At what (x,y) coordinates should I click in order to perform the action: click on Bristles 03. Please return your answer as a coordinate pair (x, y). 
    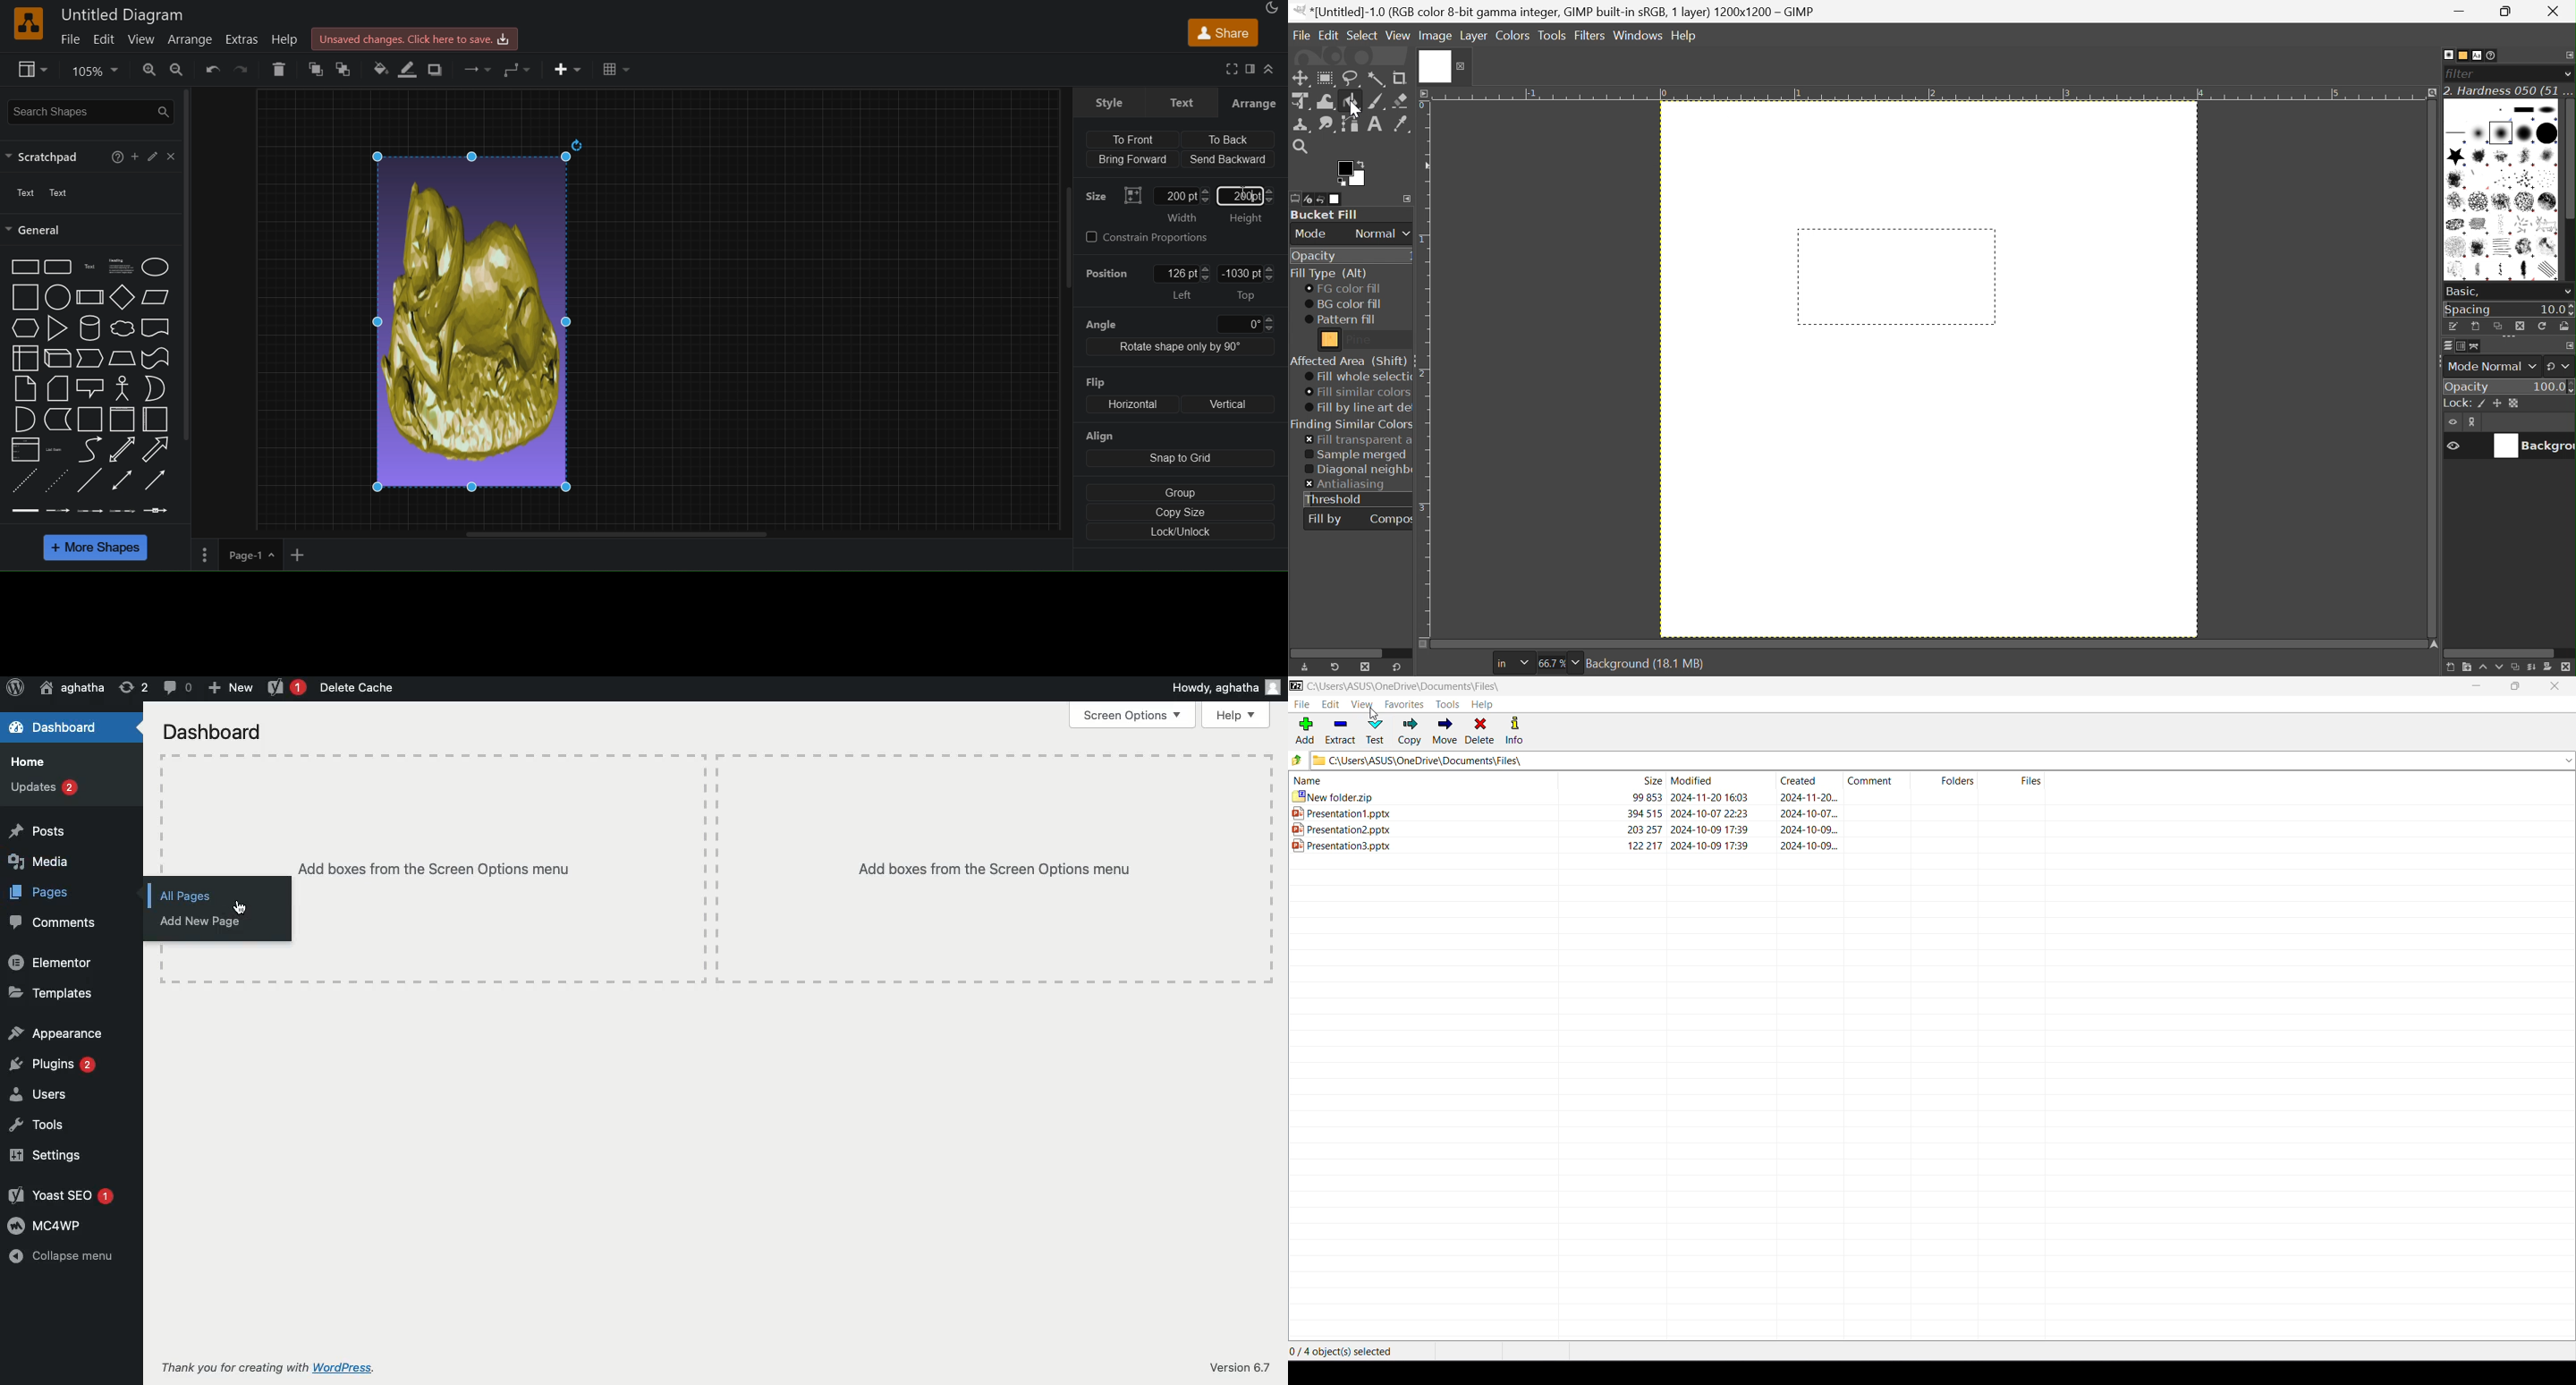
    Looking at the image, I should click on (2548, 179).